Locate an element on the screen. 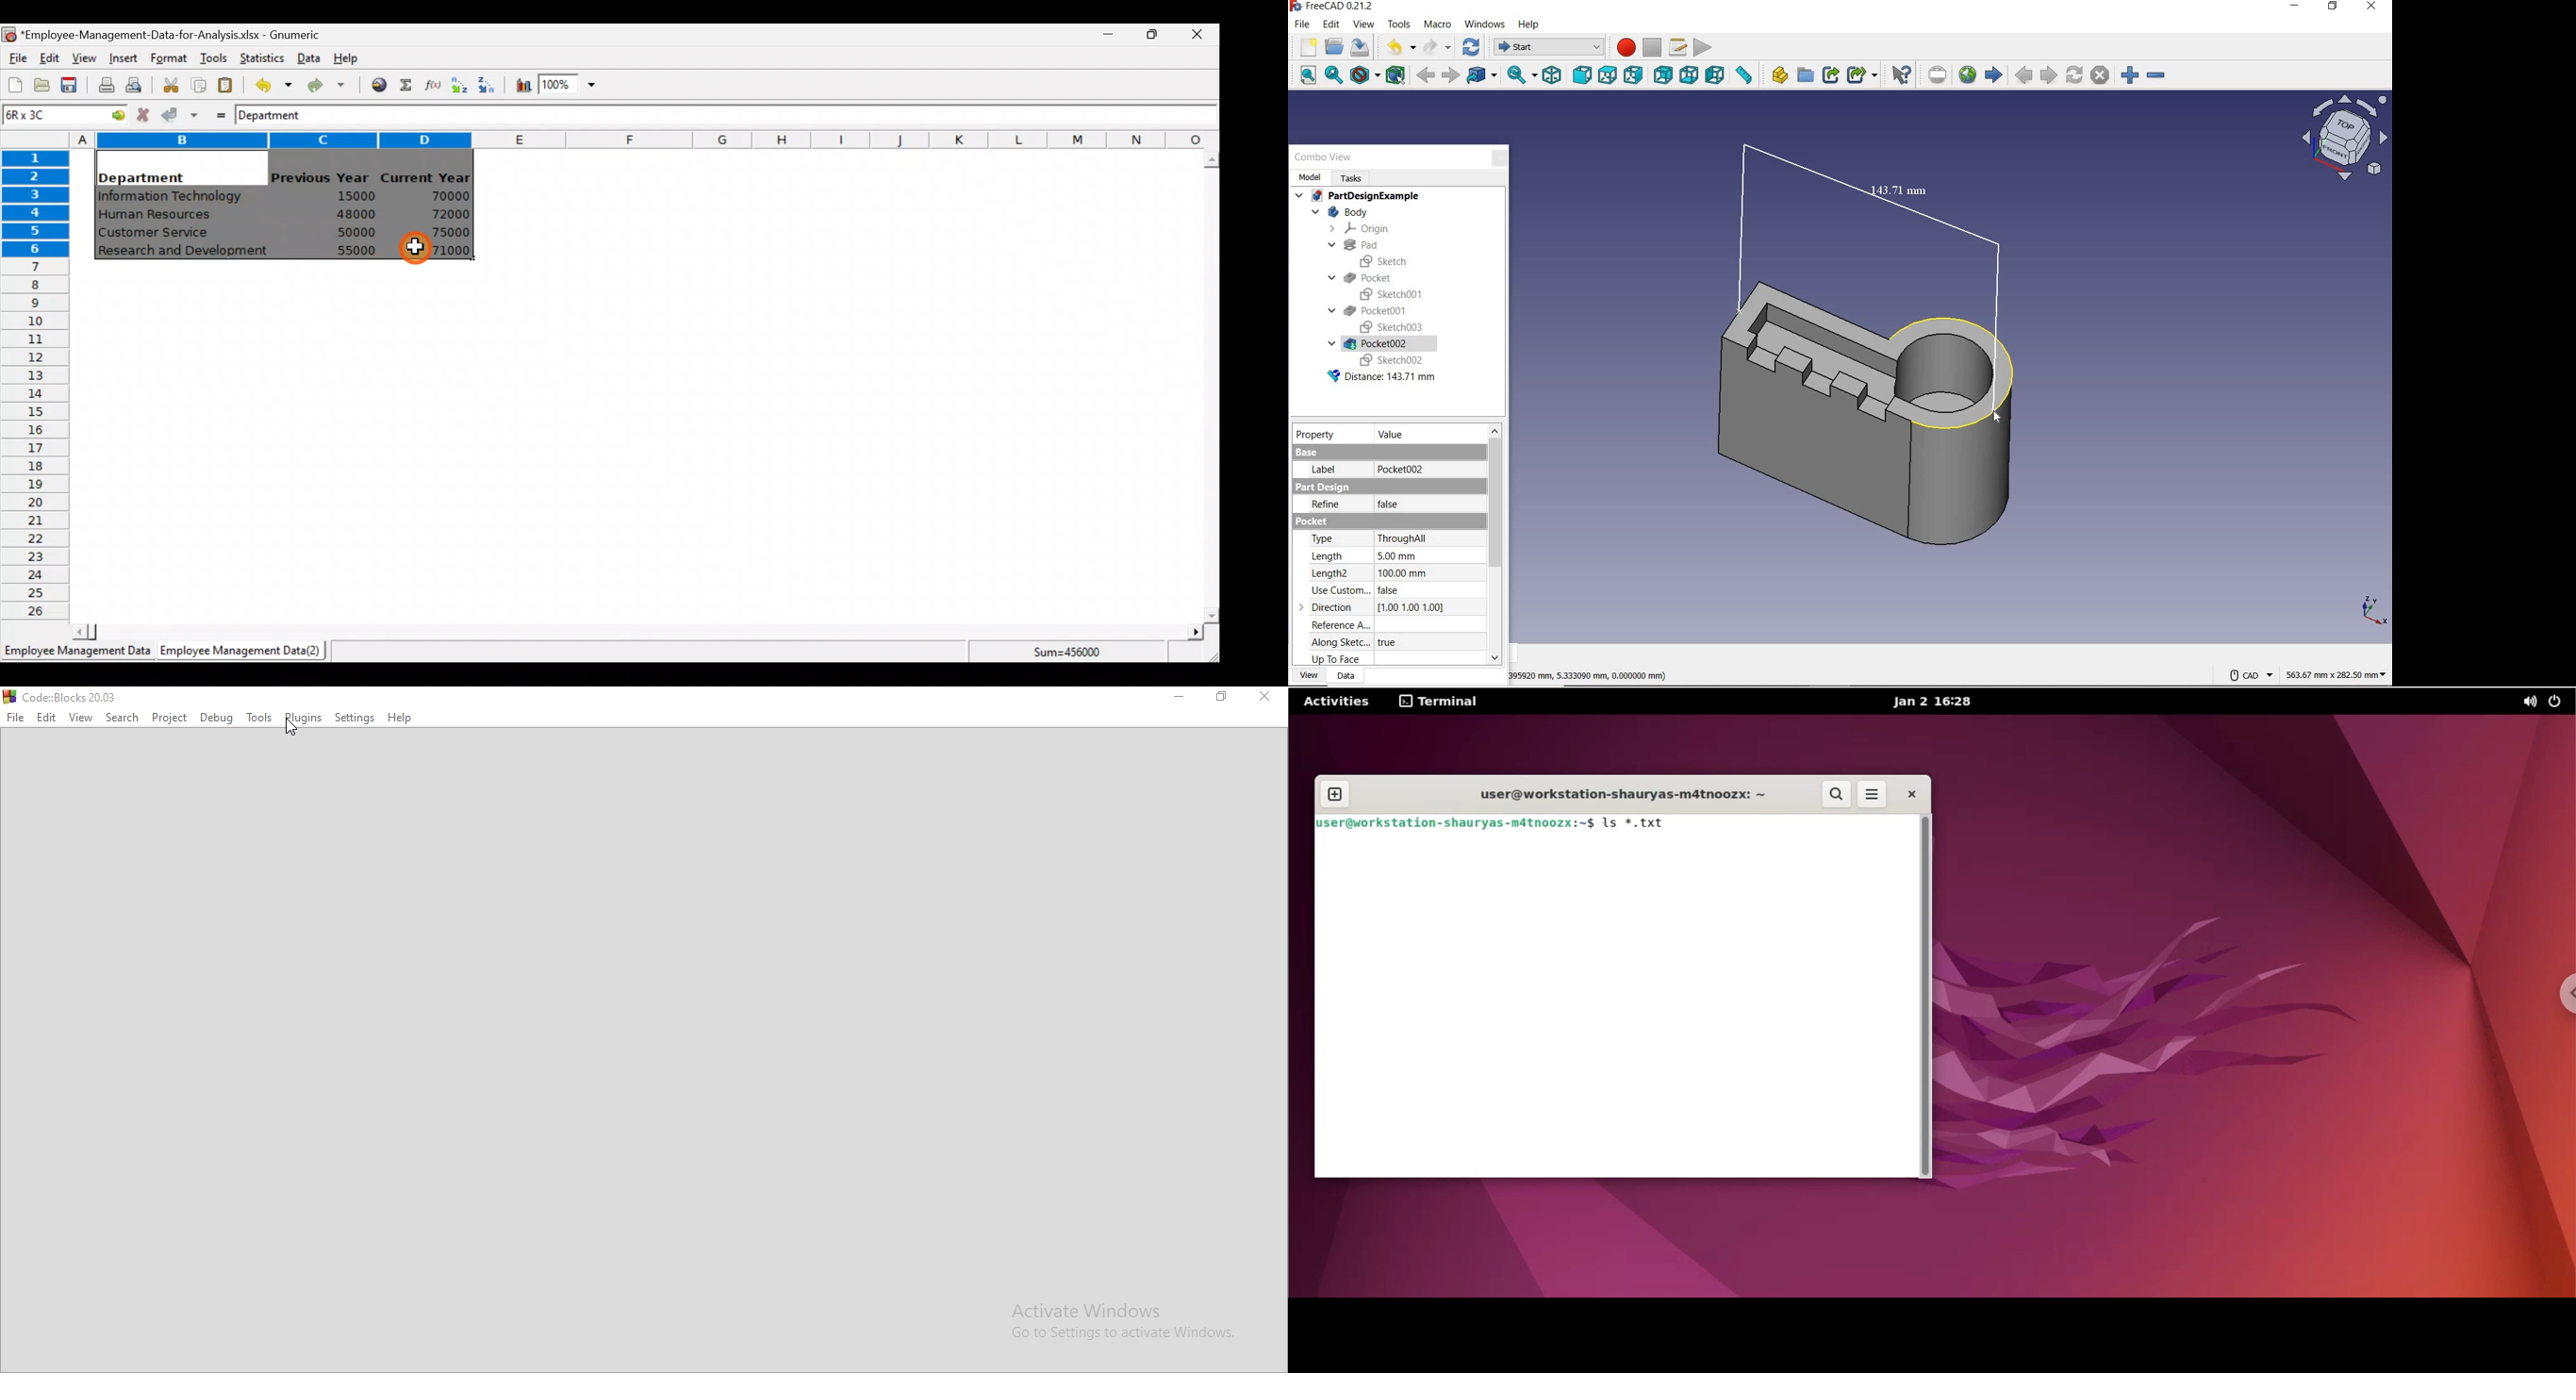 The image size is (2576, 1400). Debug is located at coordinates (217, 719).